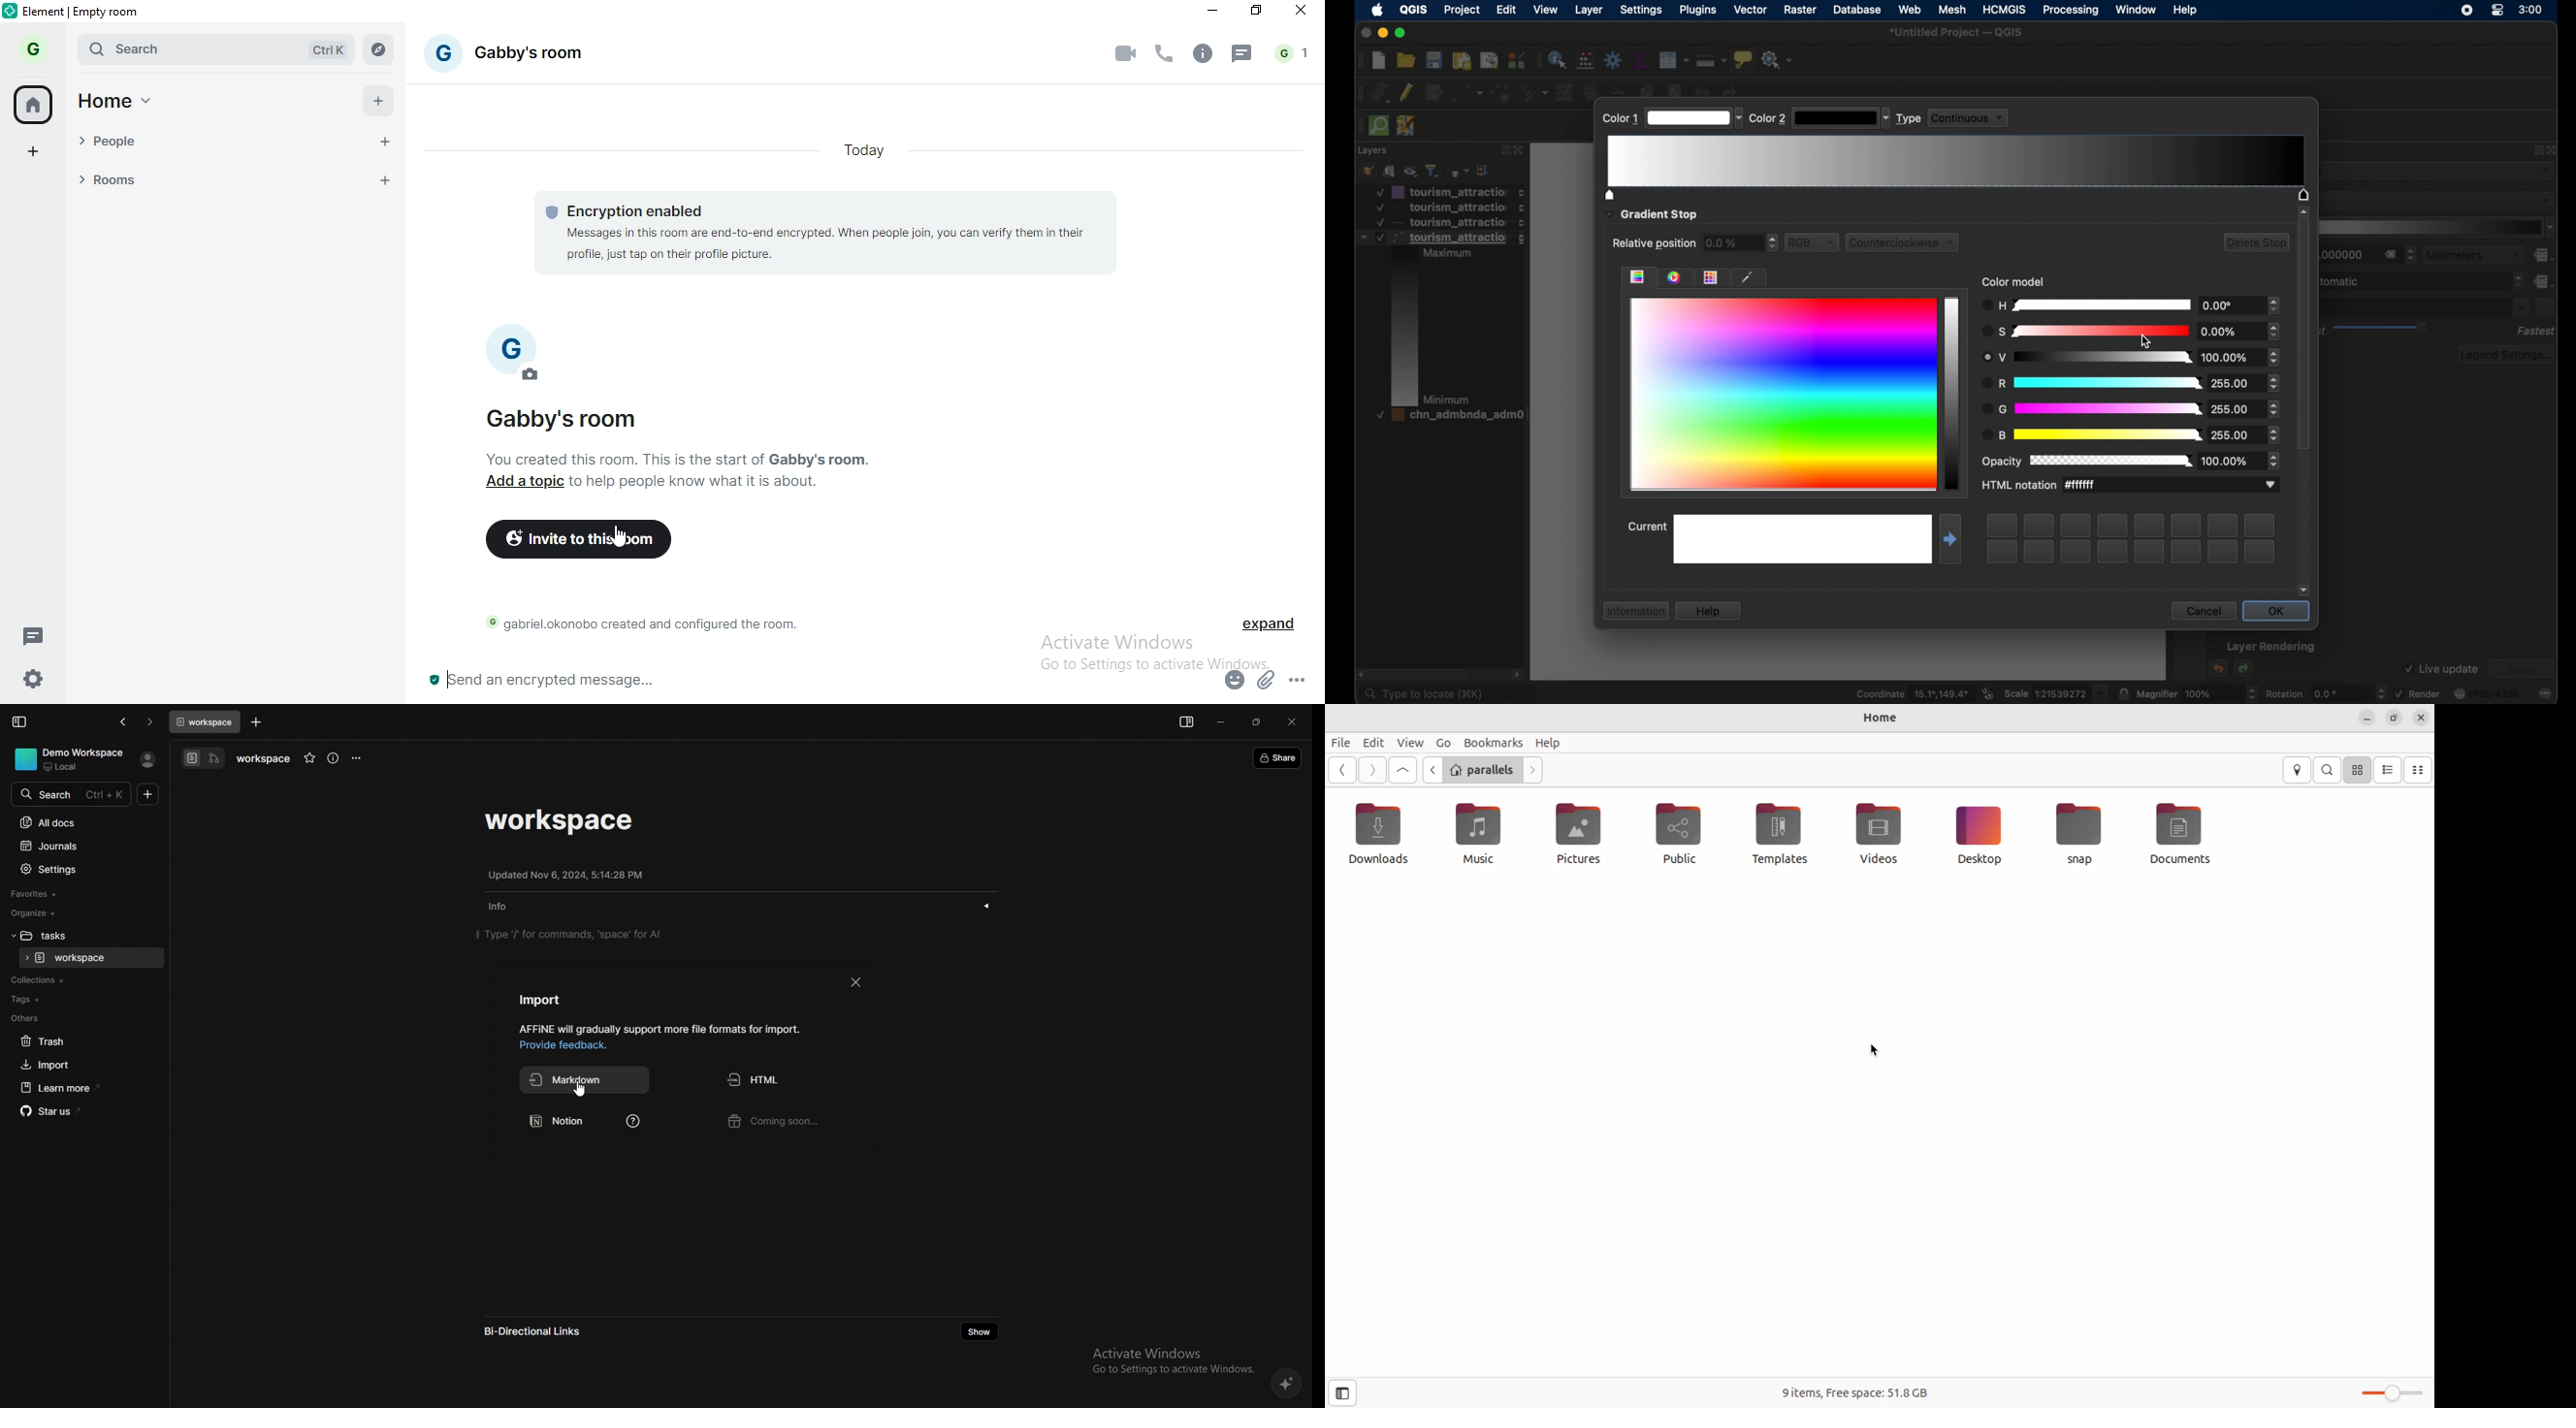  Describe the element at coordinates (1462, 61) in the screenshot. I see `print layout` at that location.